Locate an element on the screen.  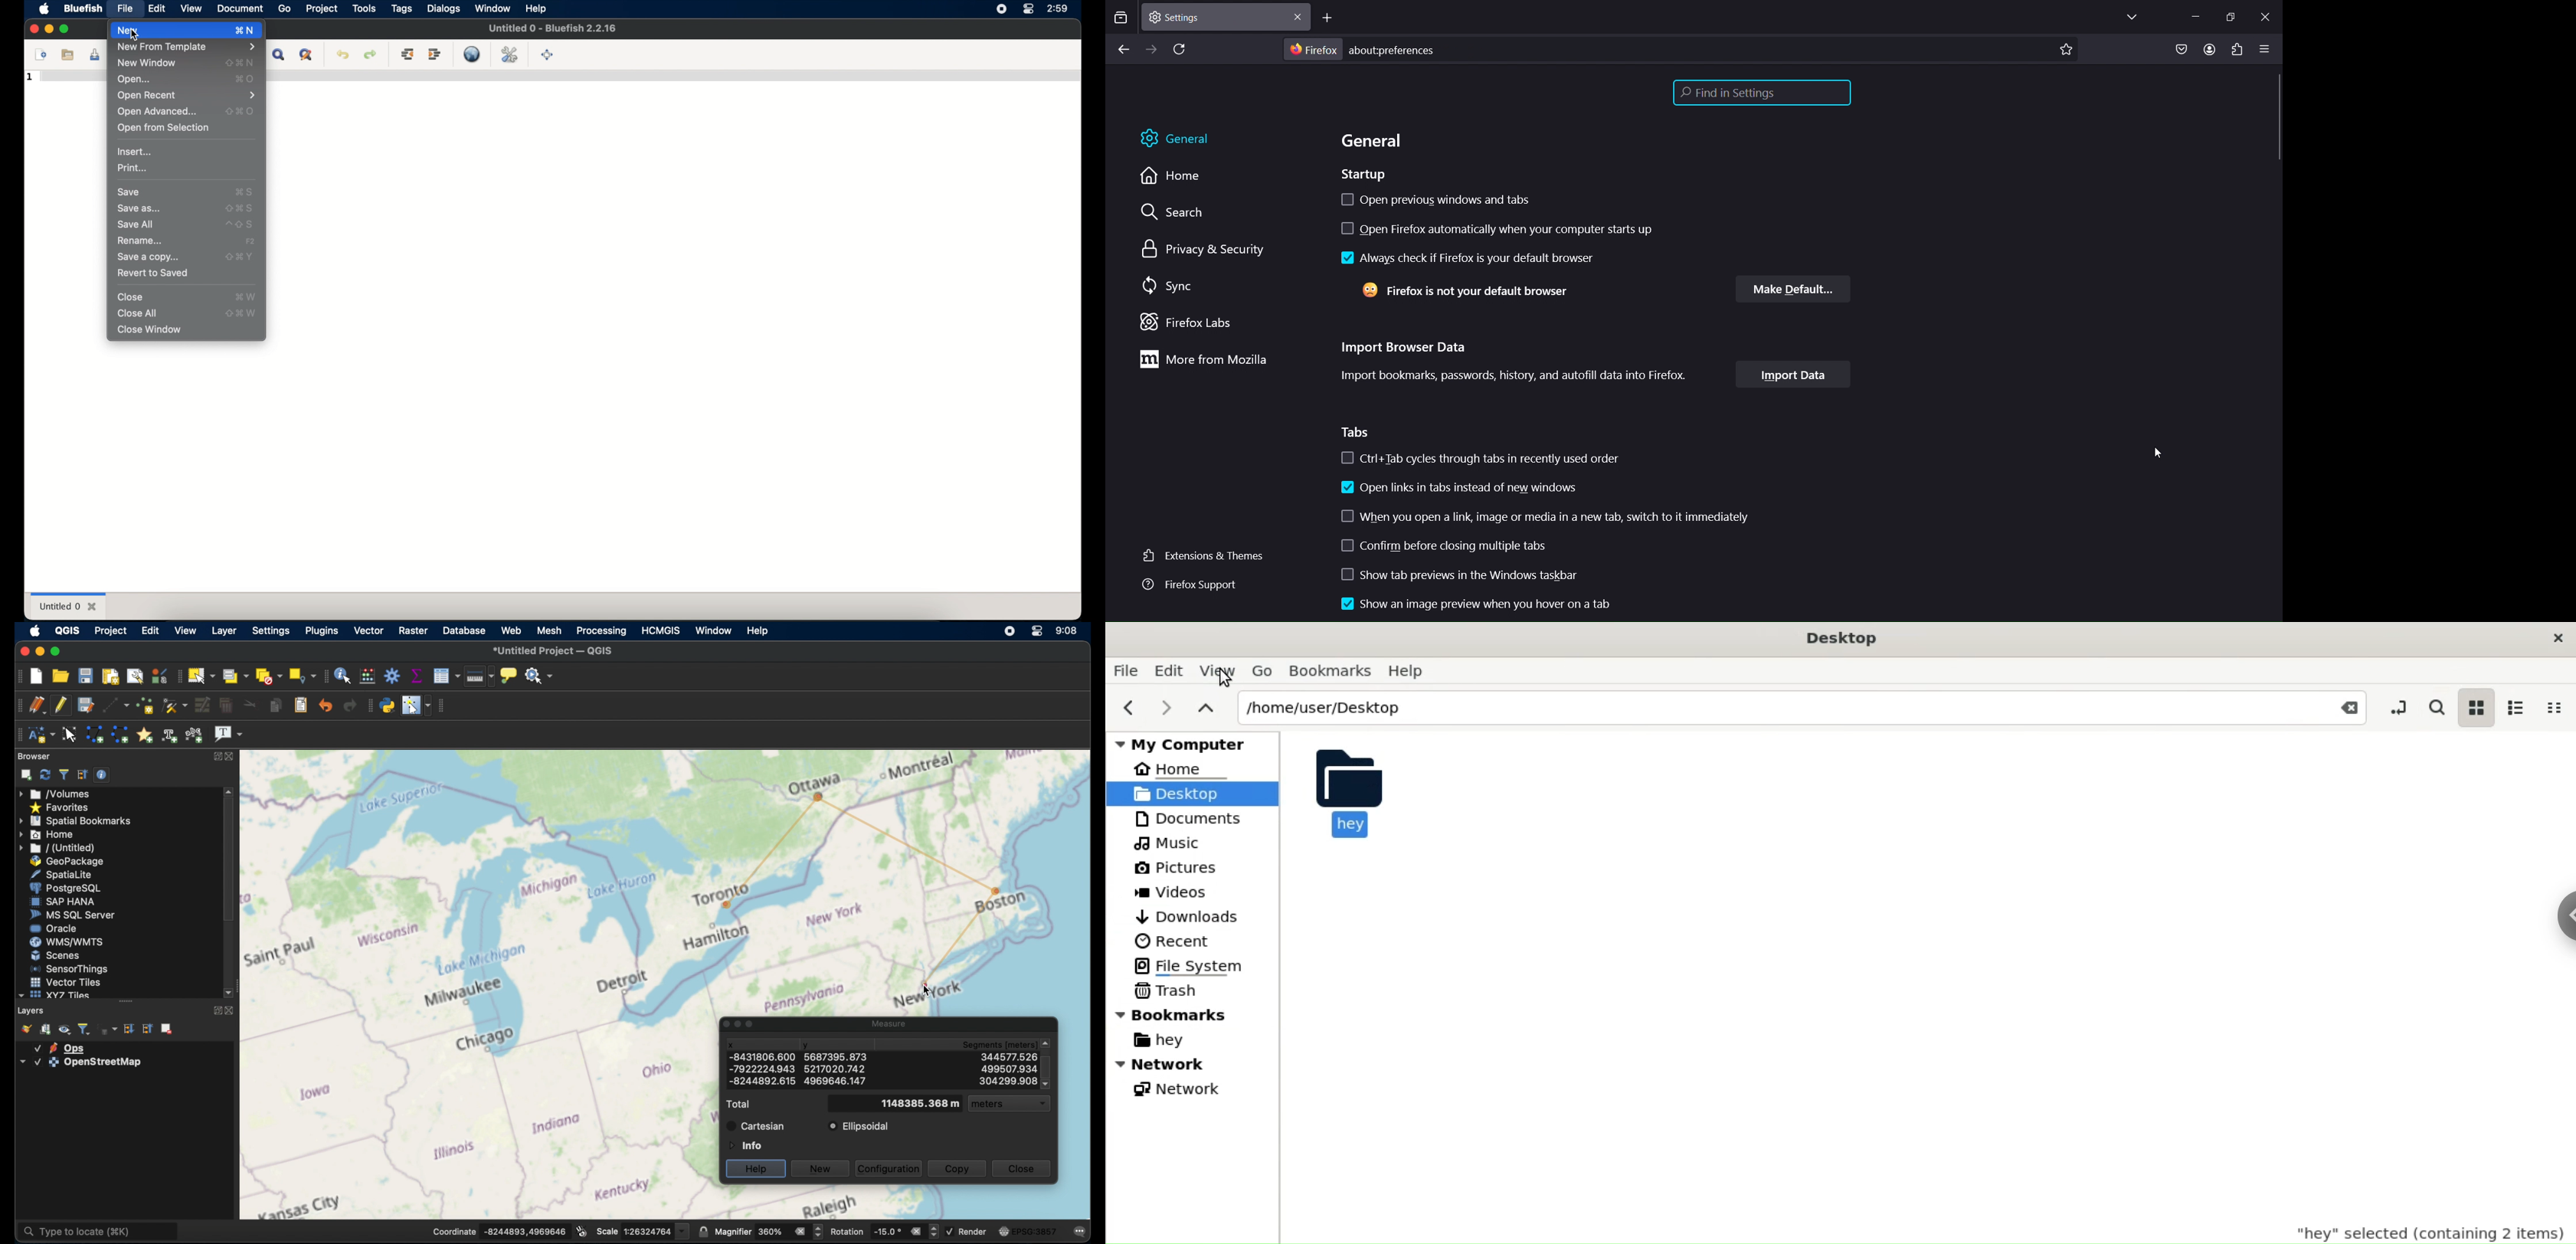
processing is located at coordinates (602, 631).